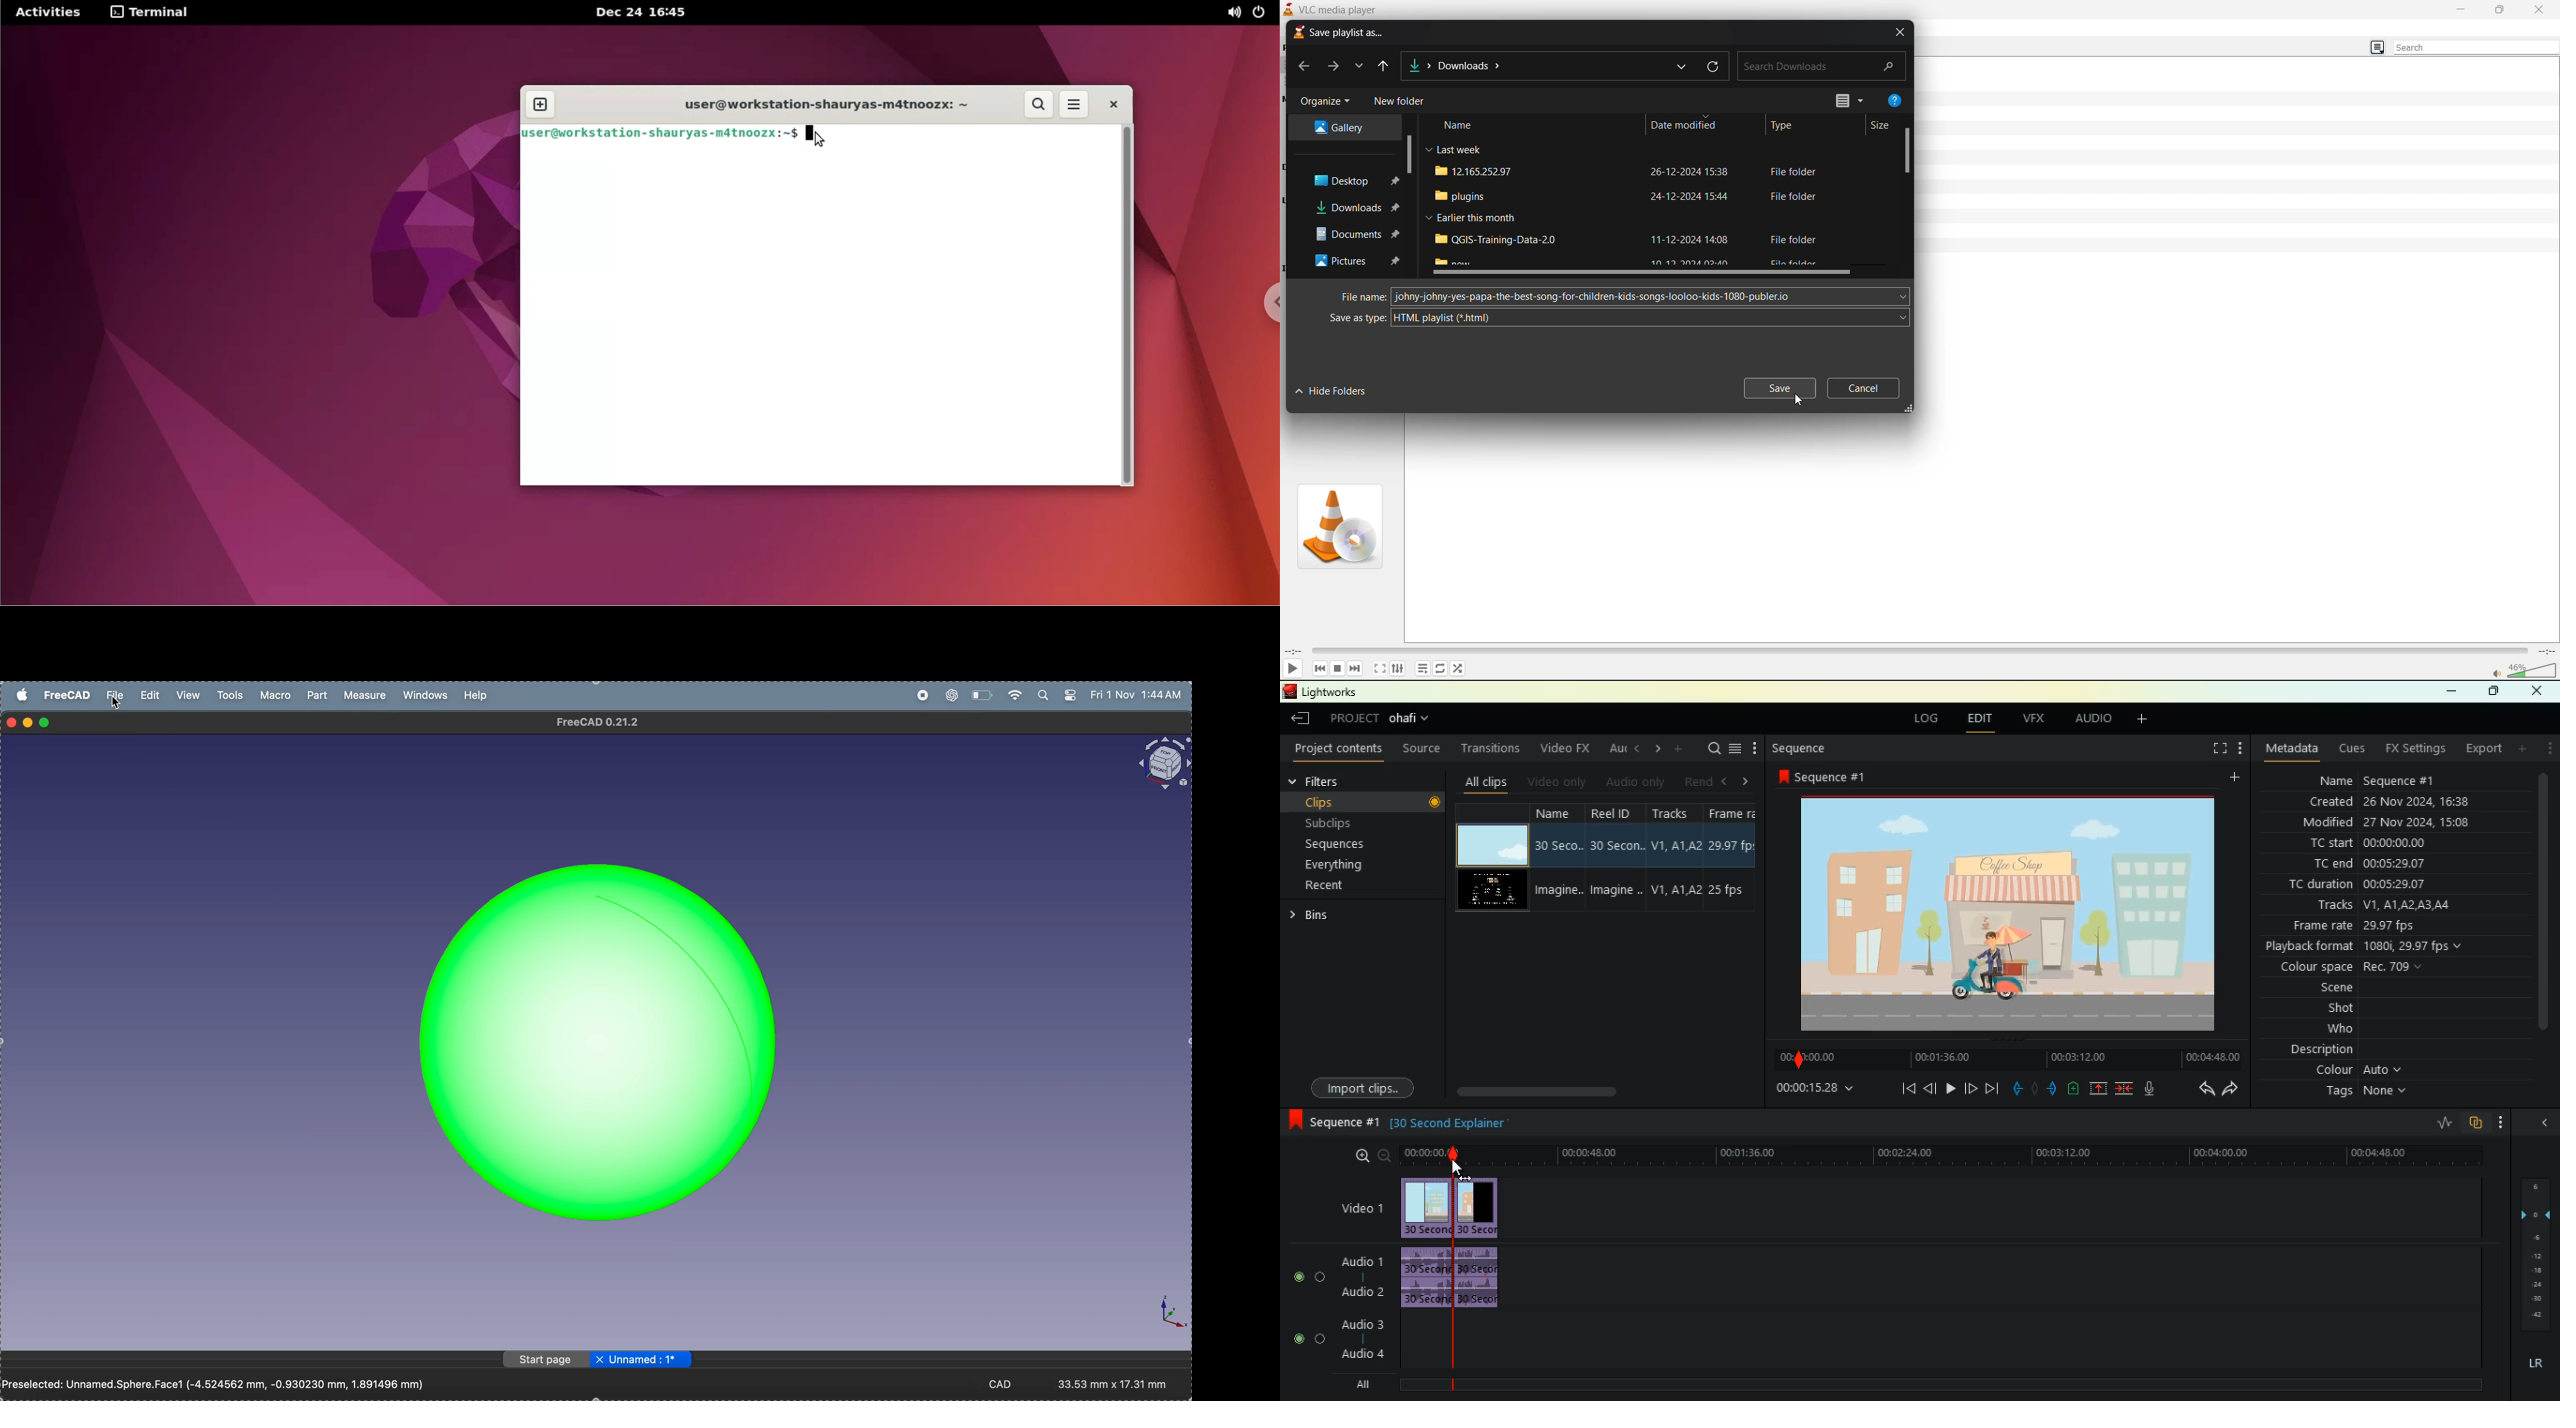 The width and height of the screenshot is (2576, 1428). What do you see at coordinates (1652, 297) in the screenshot?
I see `add file name` at bounding box center [1652, 297].